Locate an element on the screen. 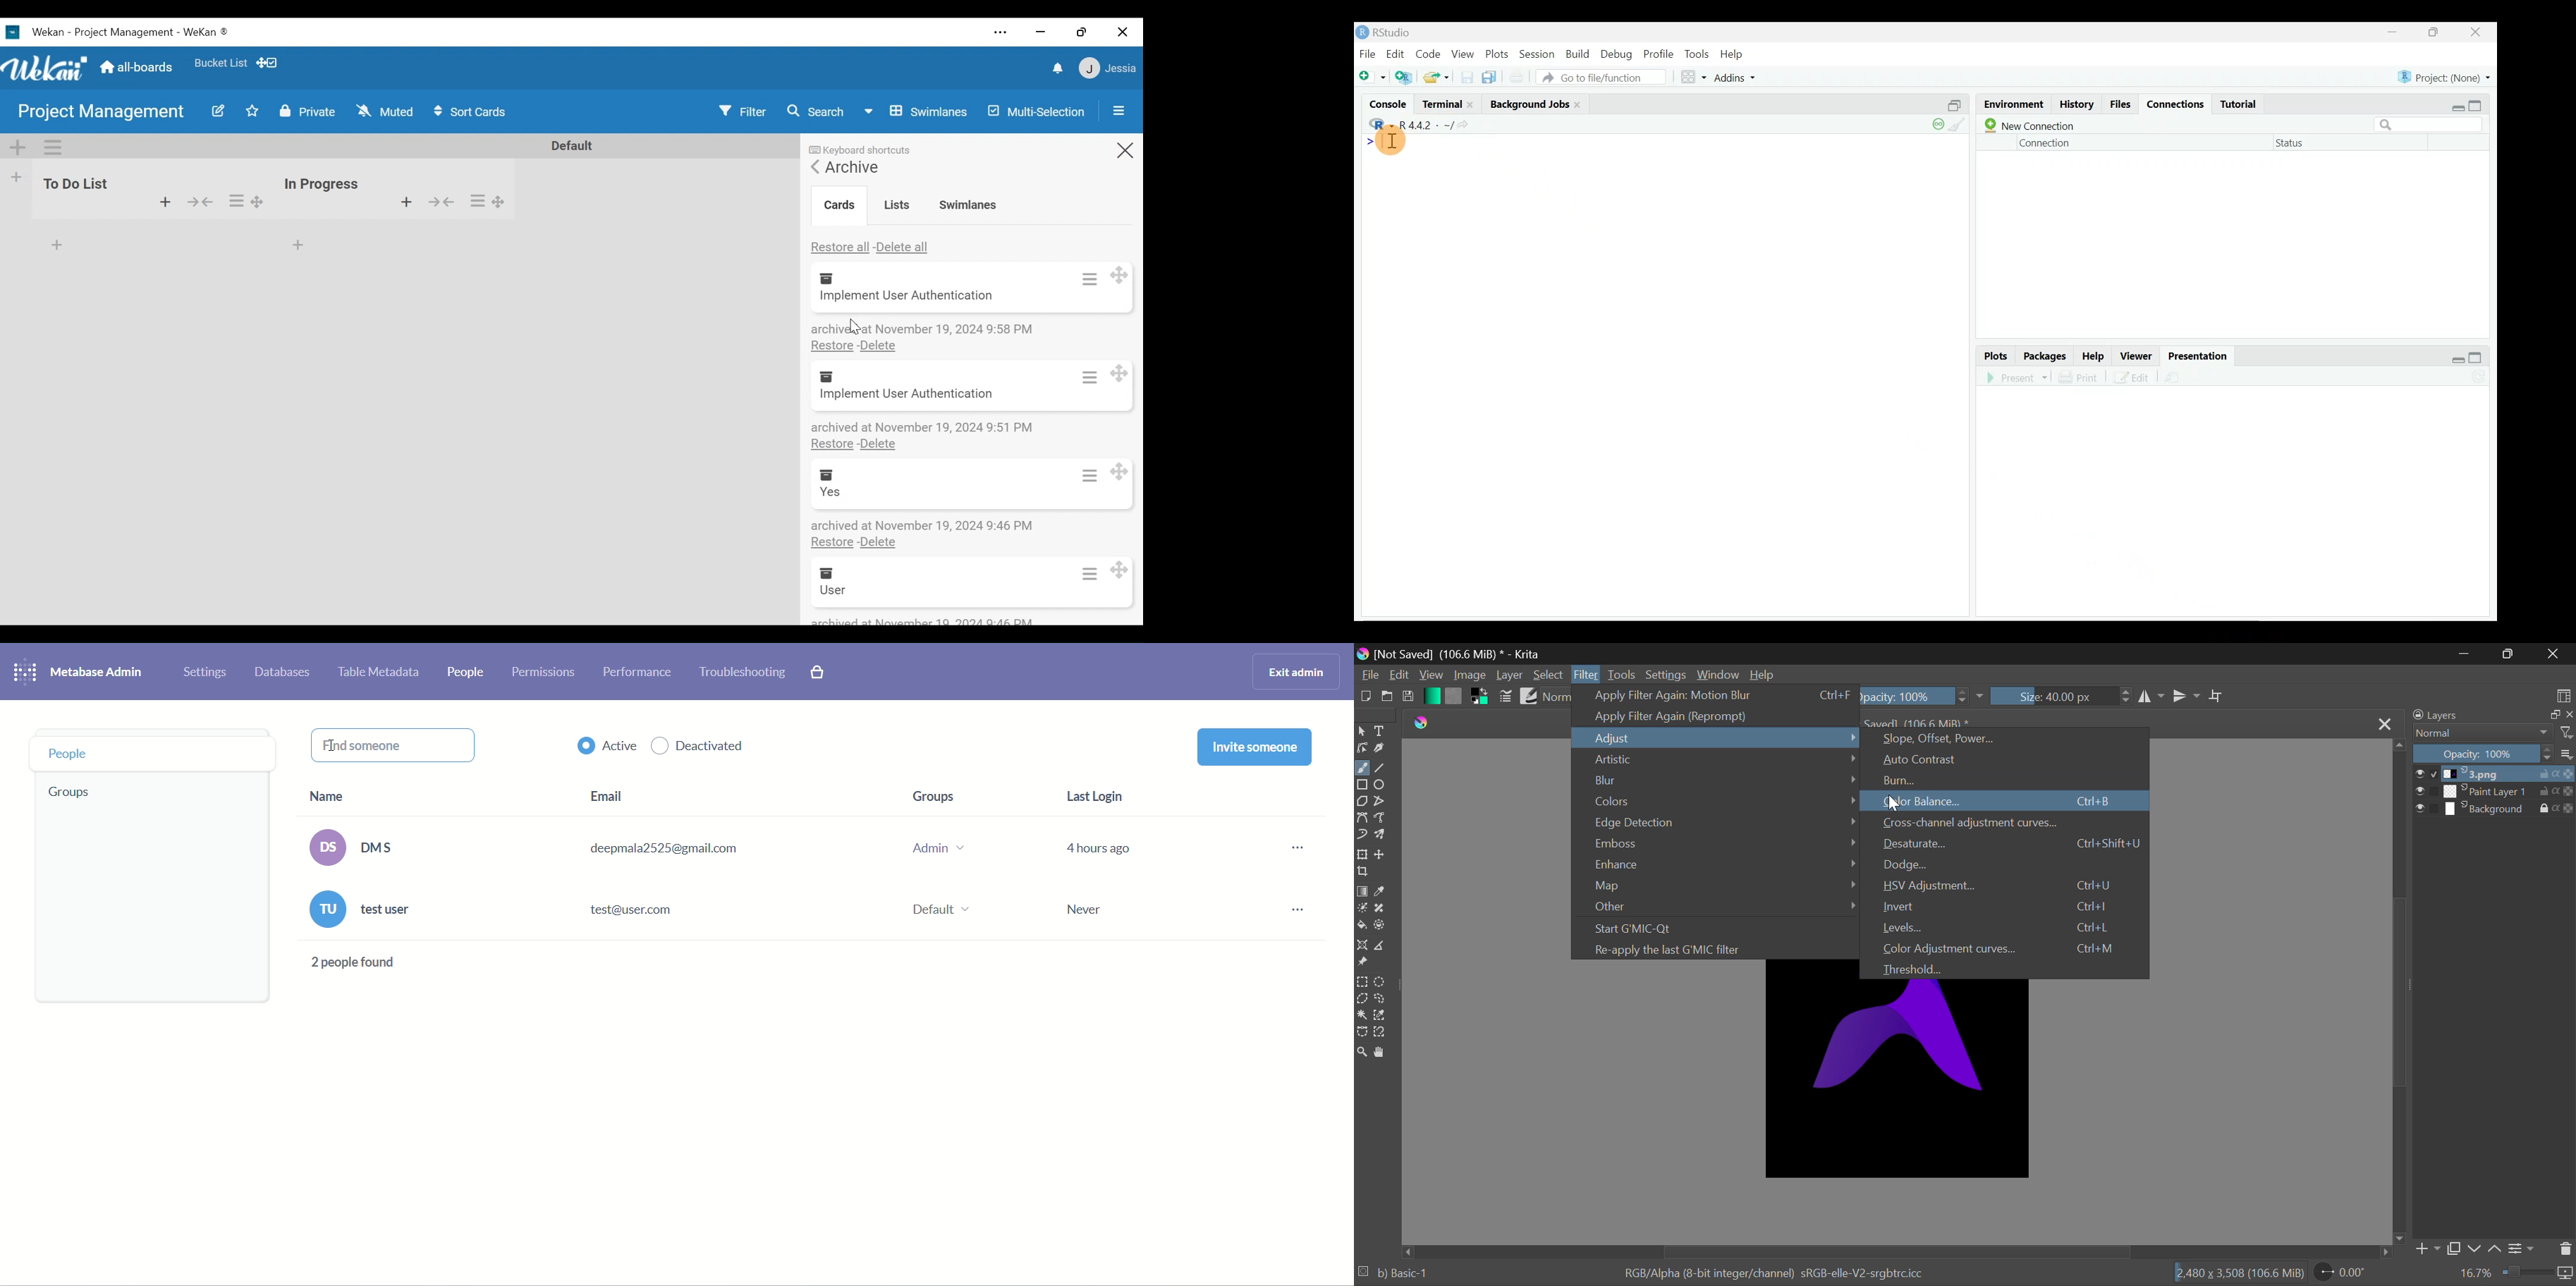  Save all open documents is located at coordinates (1491, 78).